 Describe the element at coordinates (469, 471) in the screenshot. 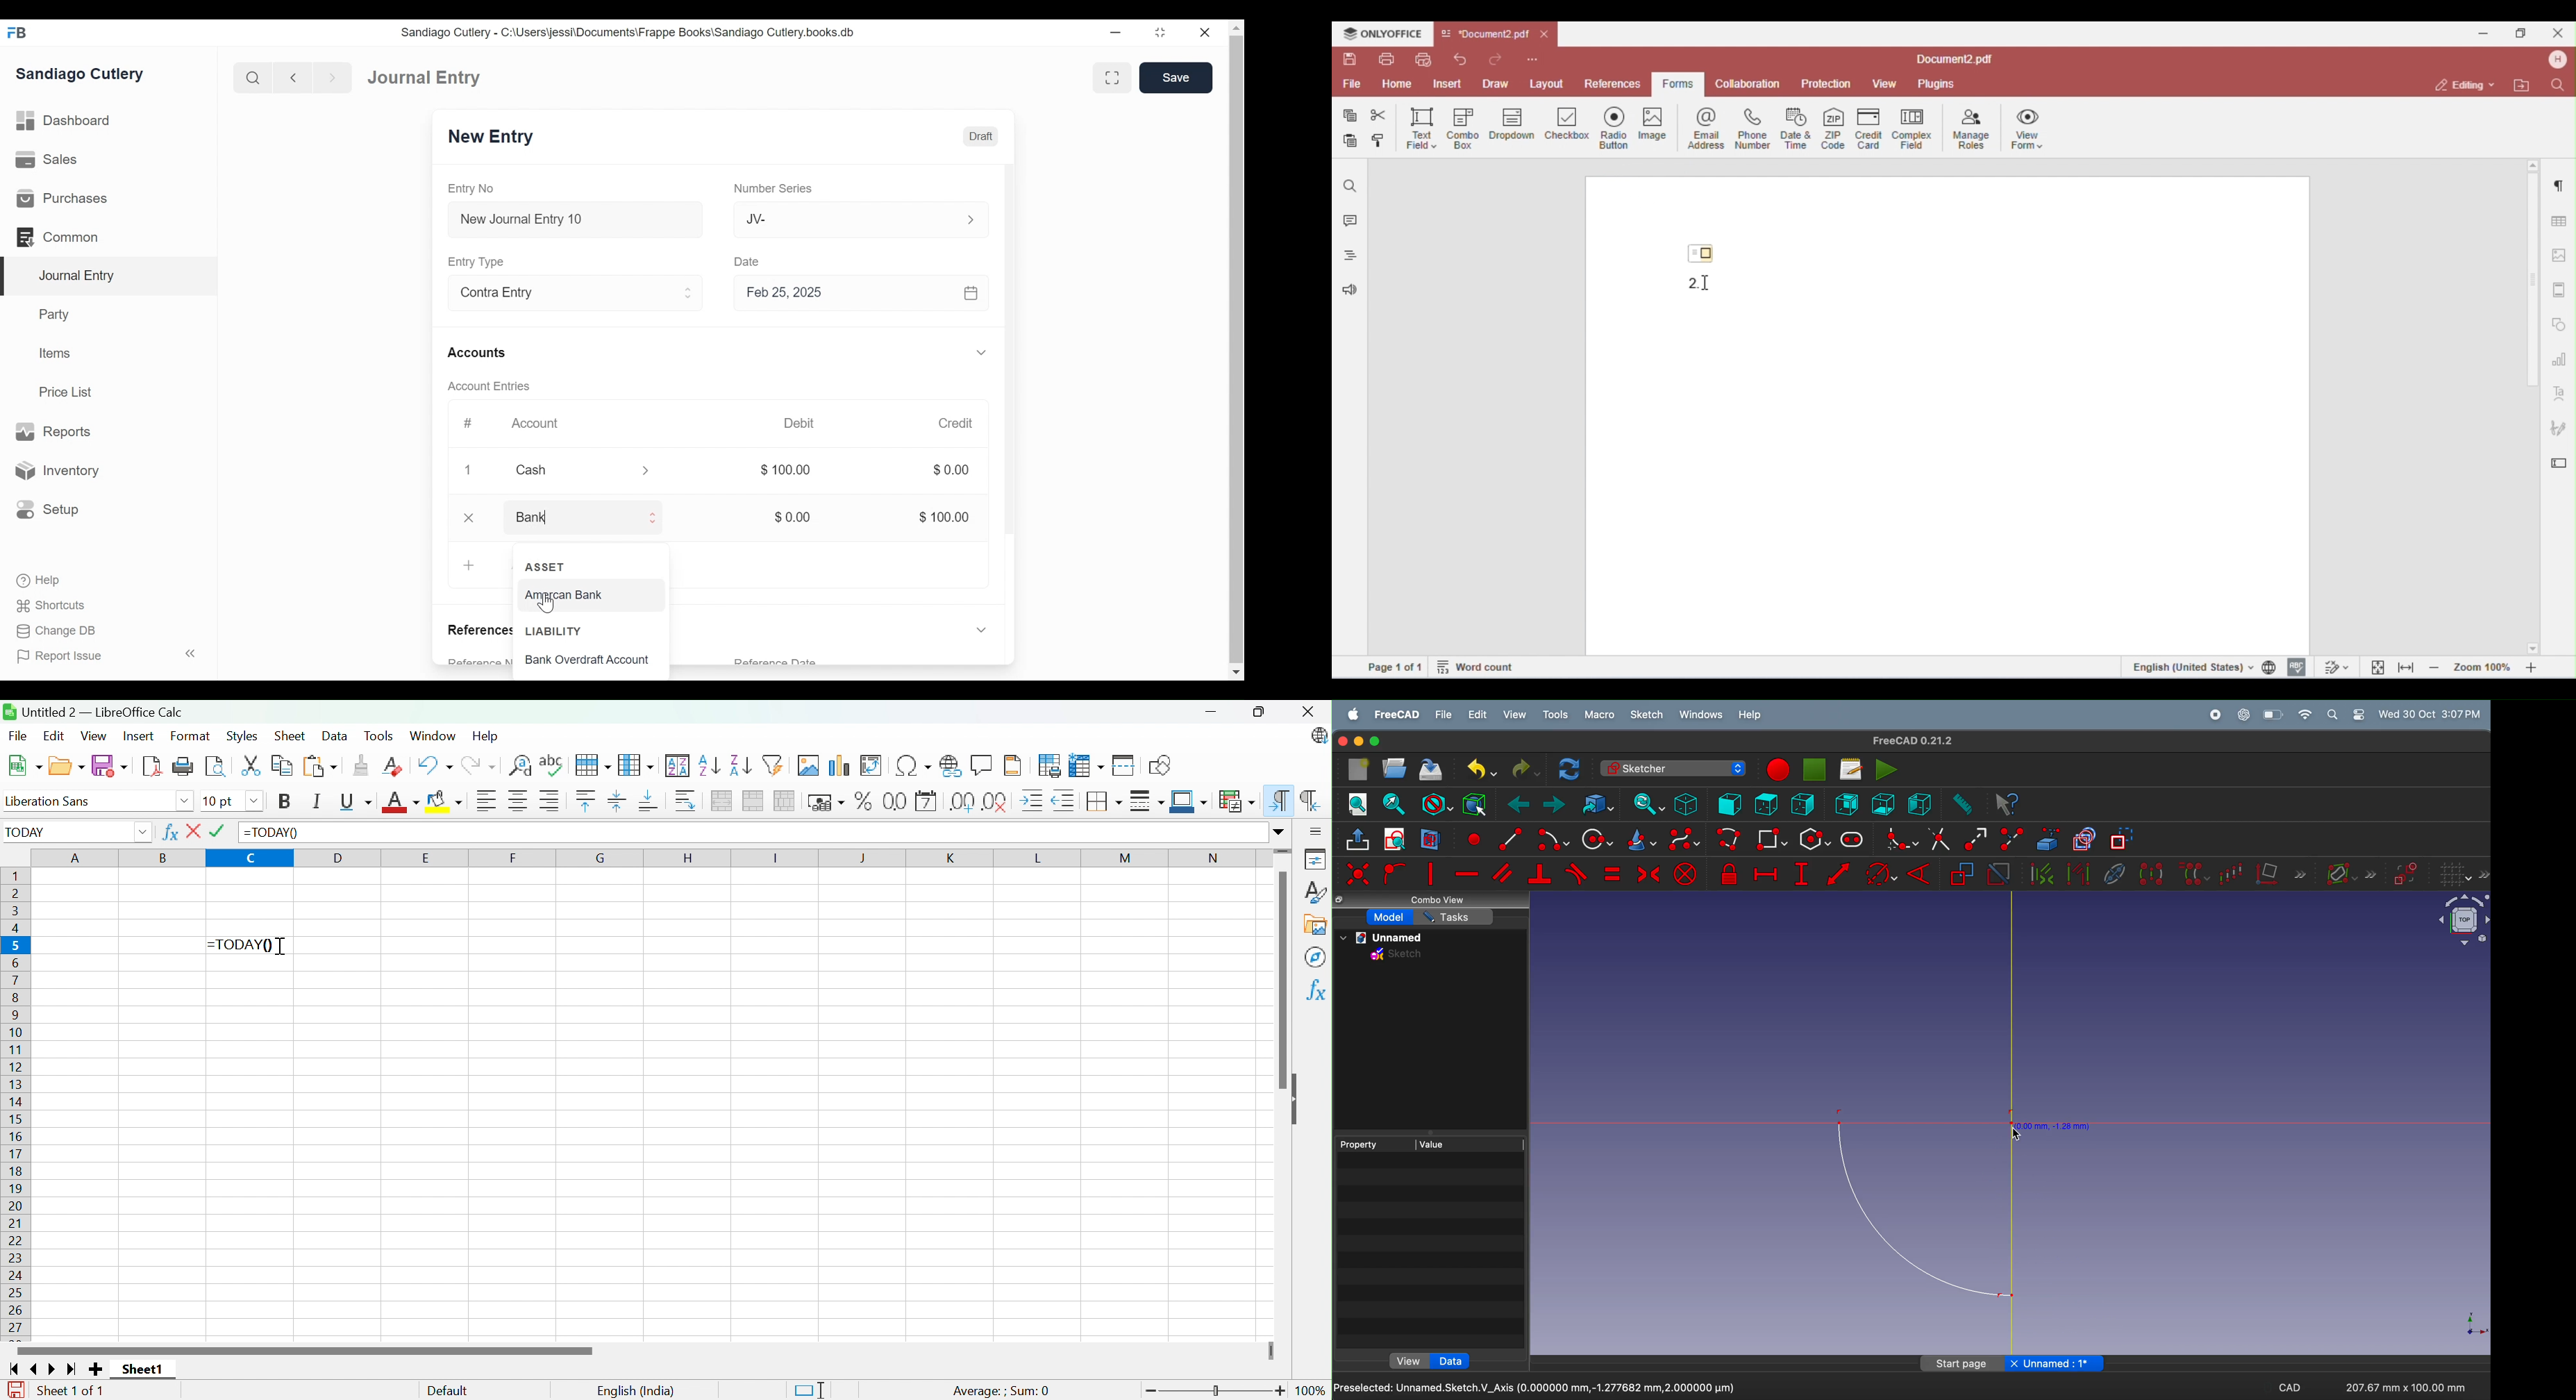

I see `1` at that location.